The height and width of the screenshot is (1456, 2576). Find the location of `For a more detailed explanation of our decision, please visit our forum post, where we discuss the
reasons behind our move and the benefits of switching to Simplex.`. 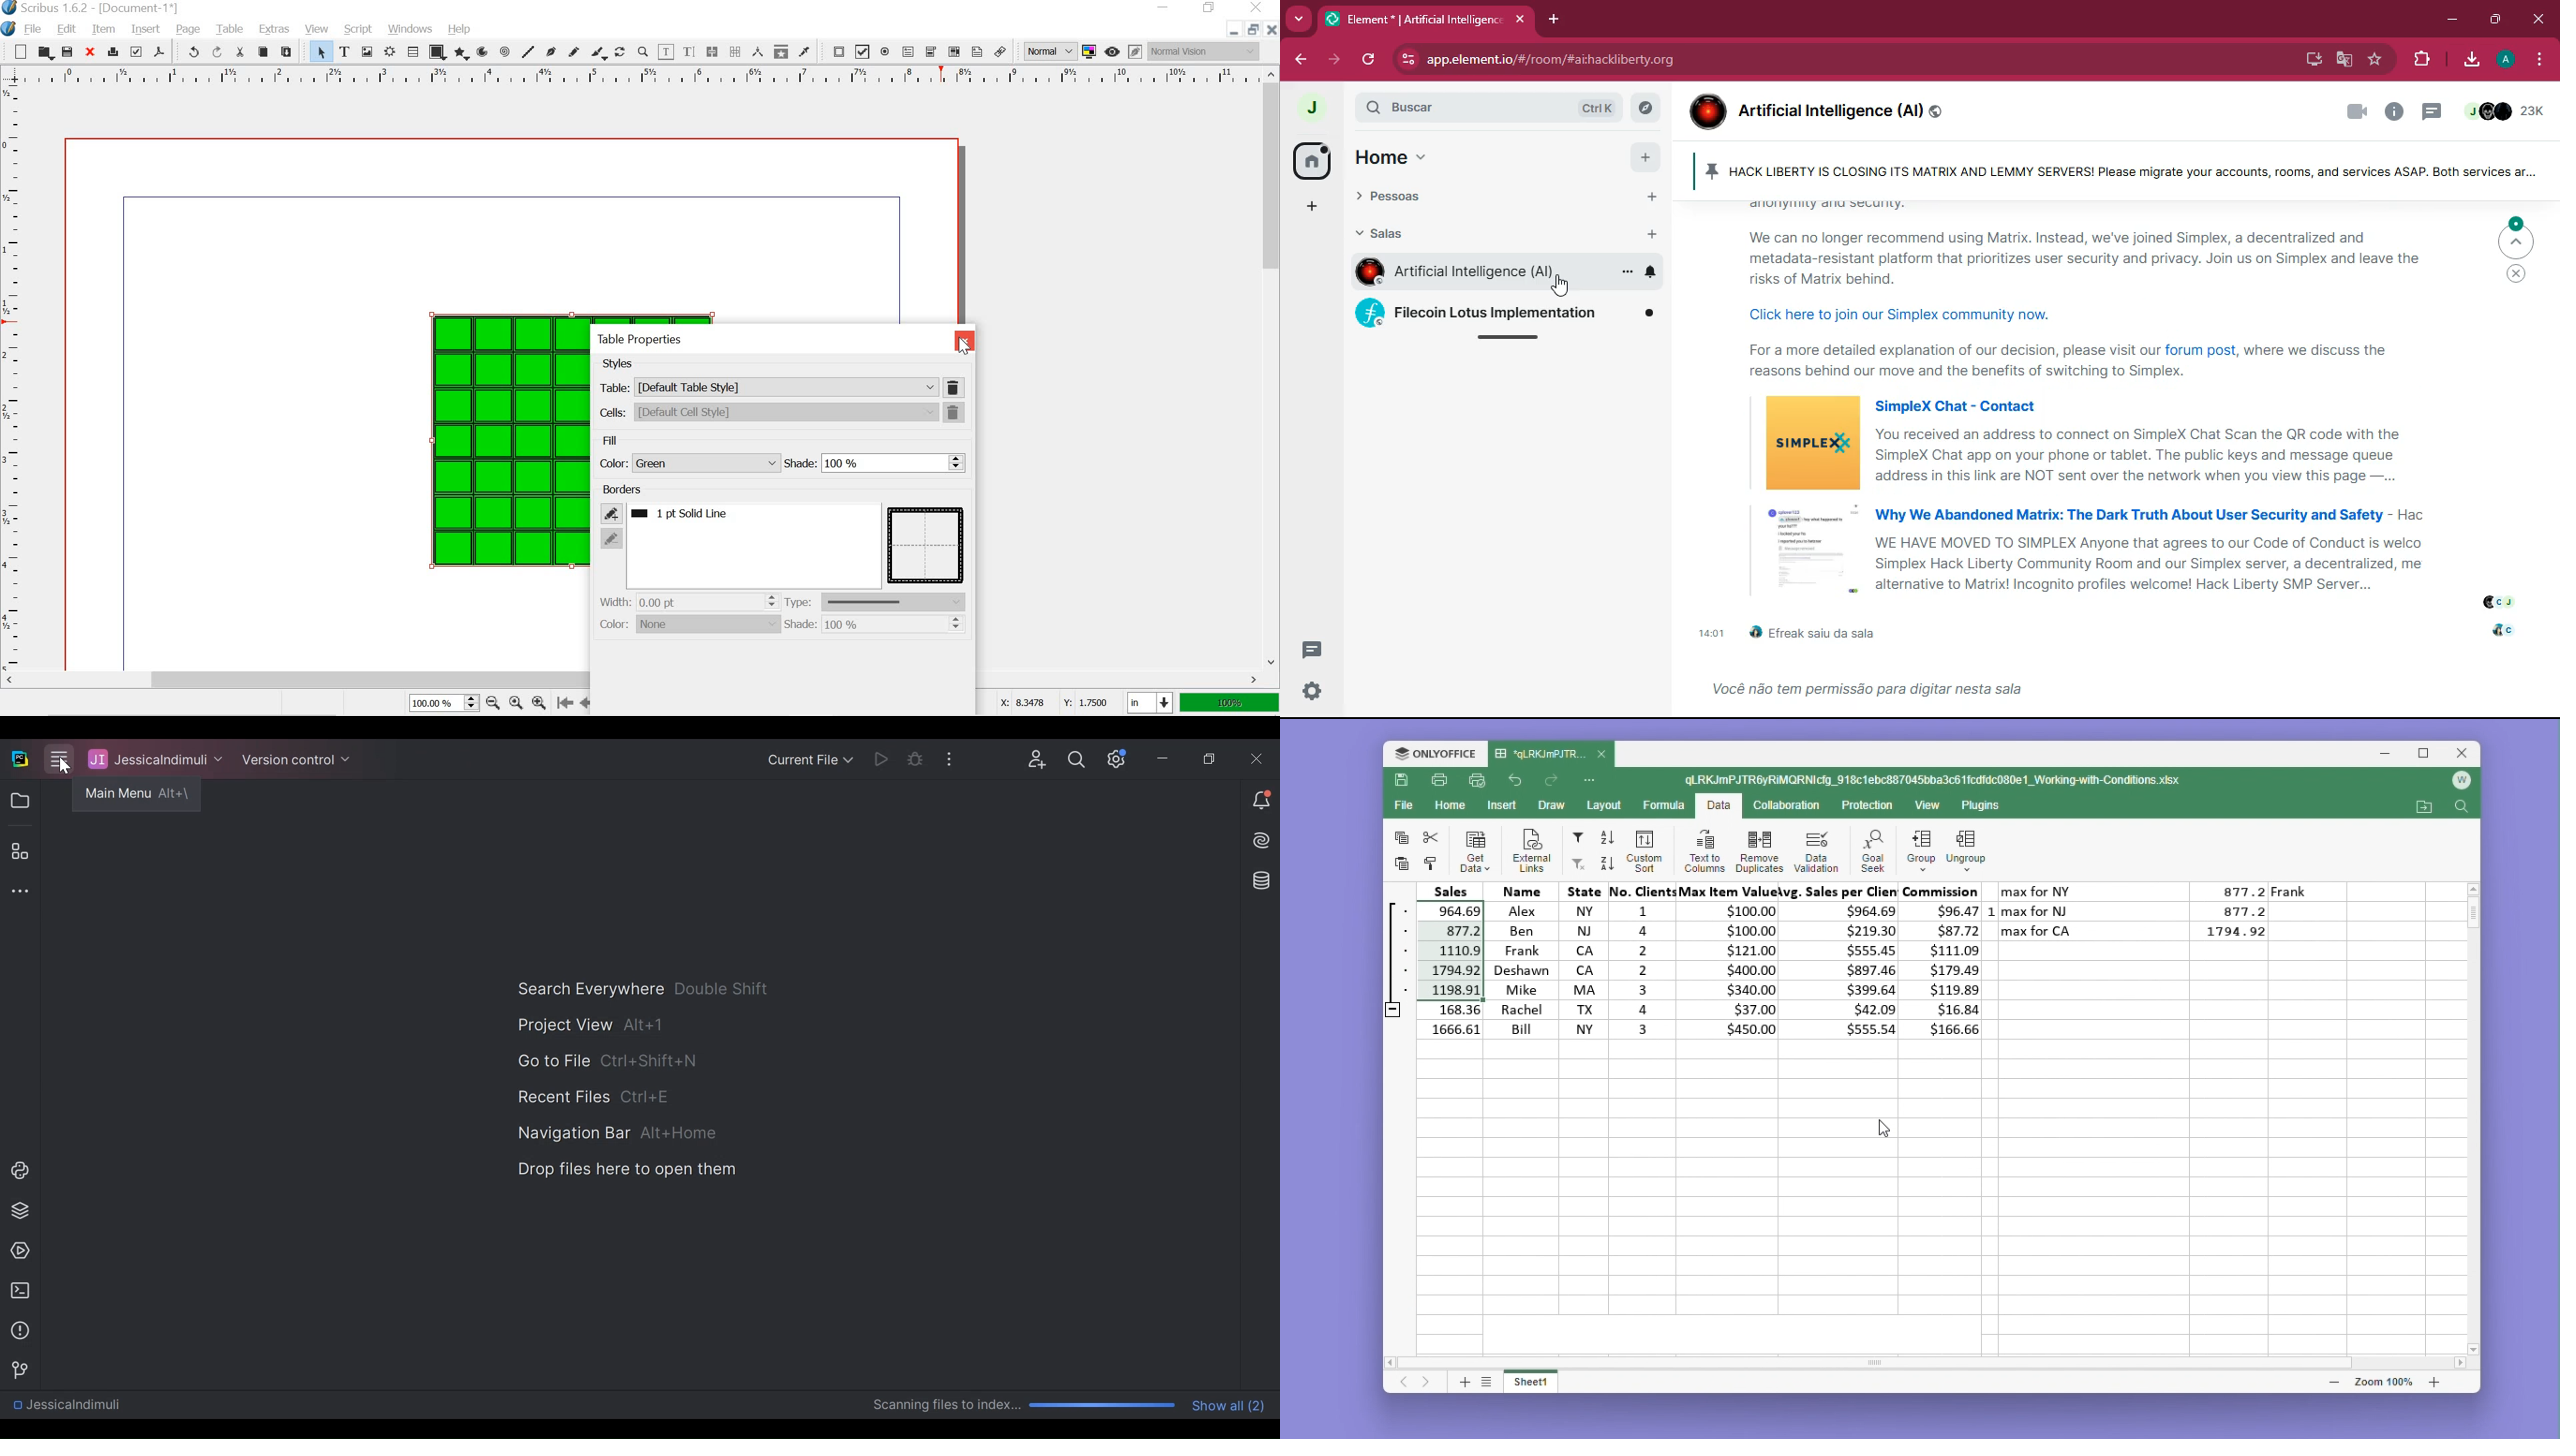

For a more detailed explanation of our decision, please visit our forum post, where we discuss the
reasons behind our move and the benefits of switching to Simplex. is located at coordinates (2097, 363).